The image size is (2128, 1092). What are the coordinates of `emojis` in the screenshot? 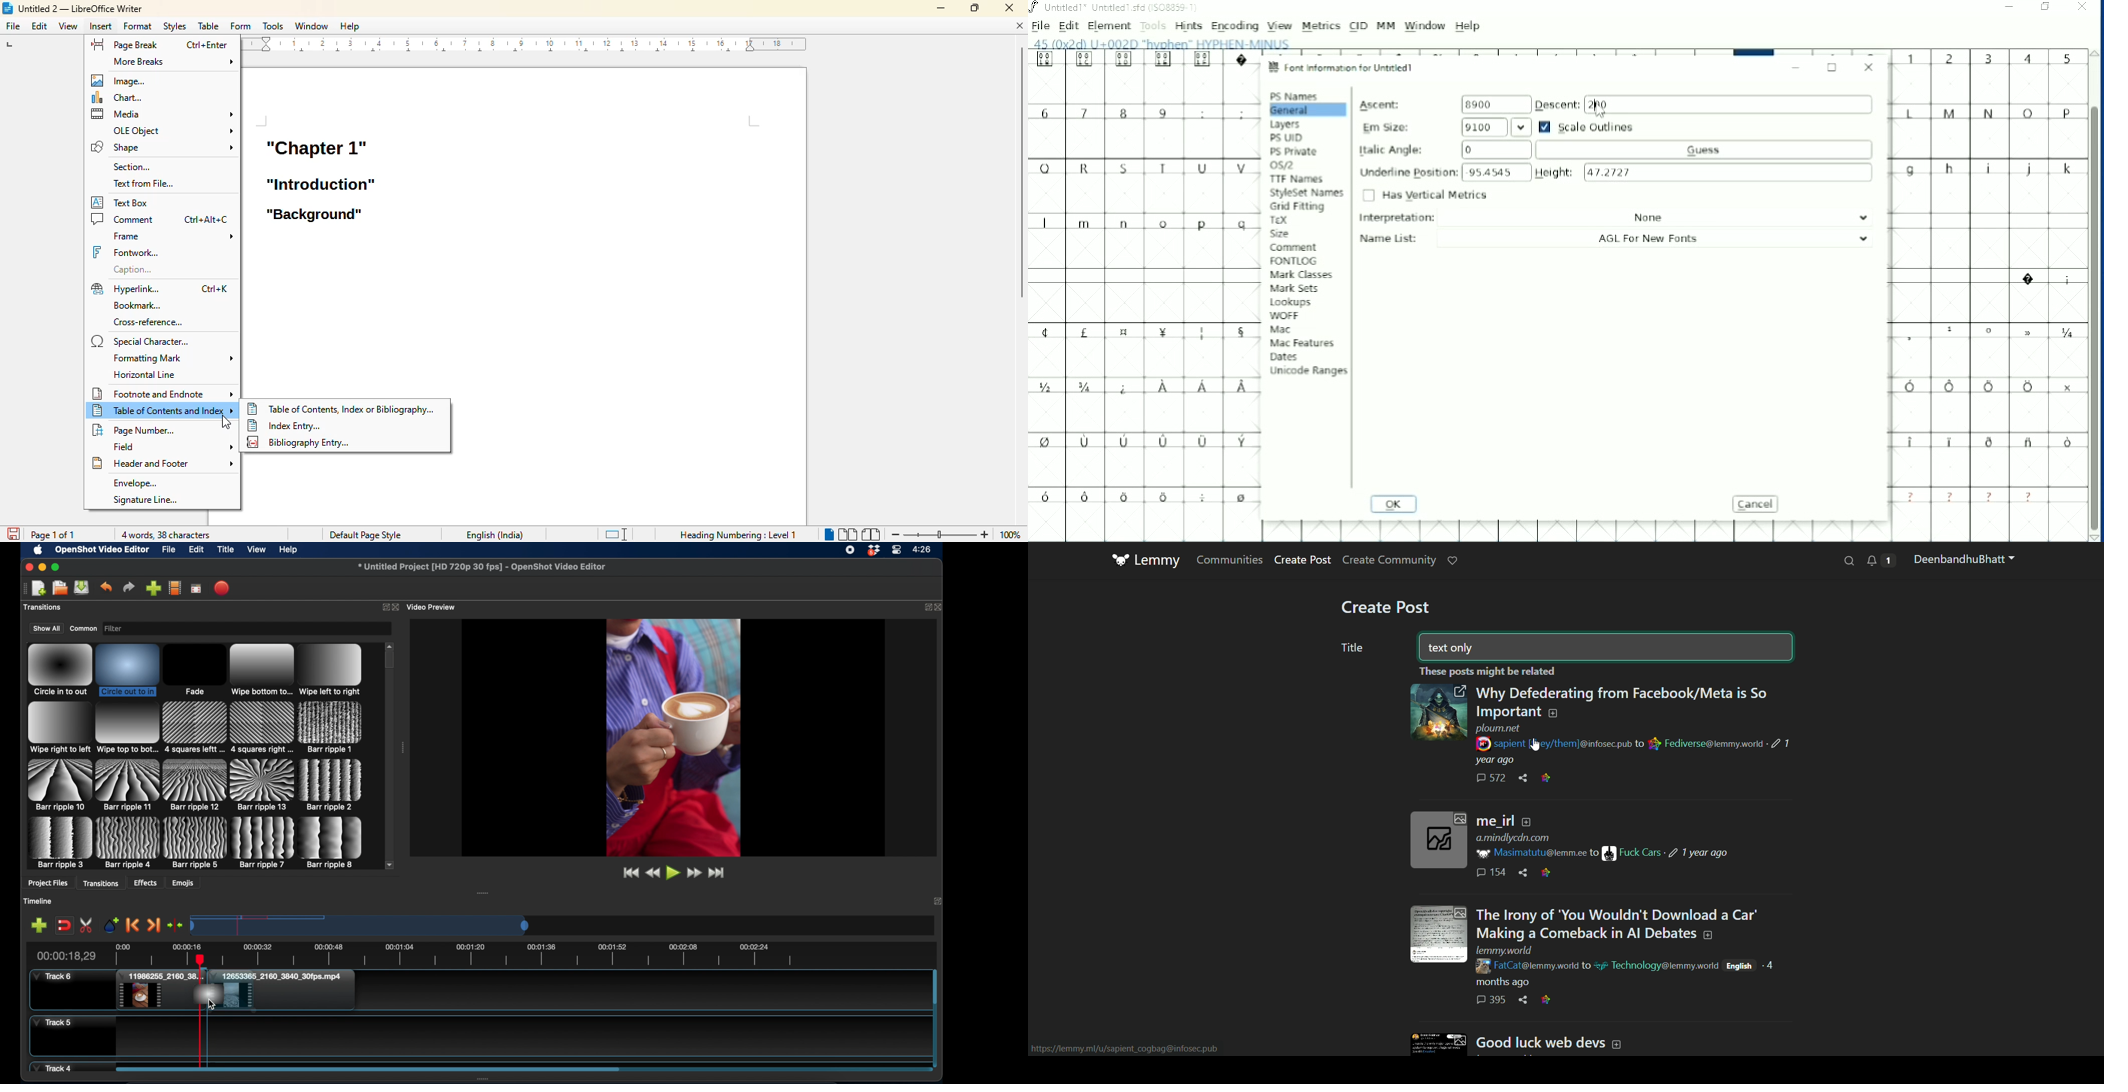 It's located at (183, 883).